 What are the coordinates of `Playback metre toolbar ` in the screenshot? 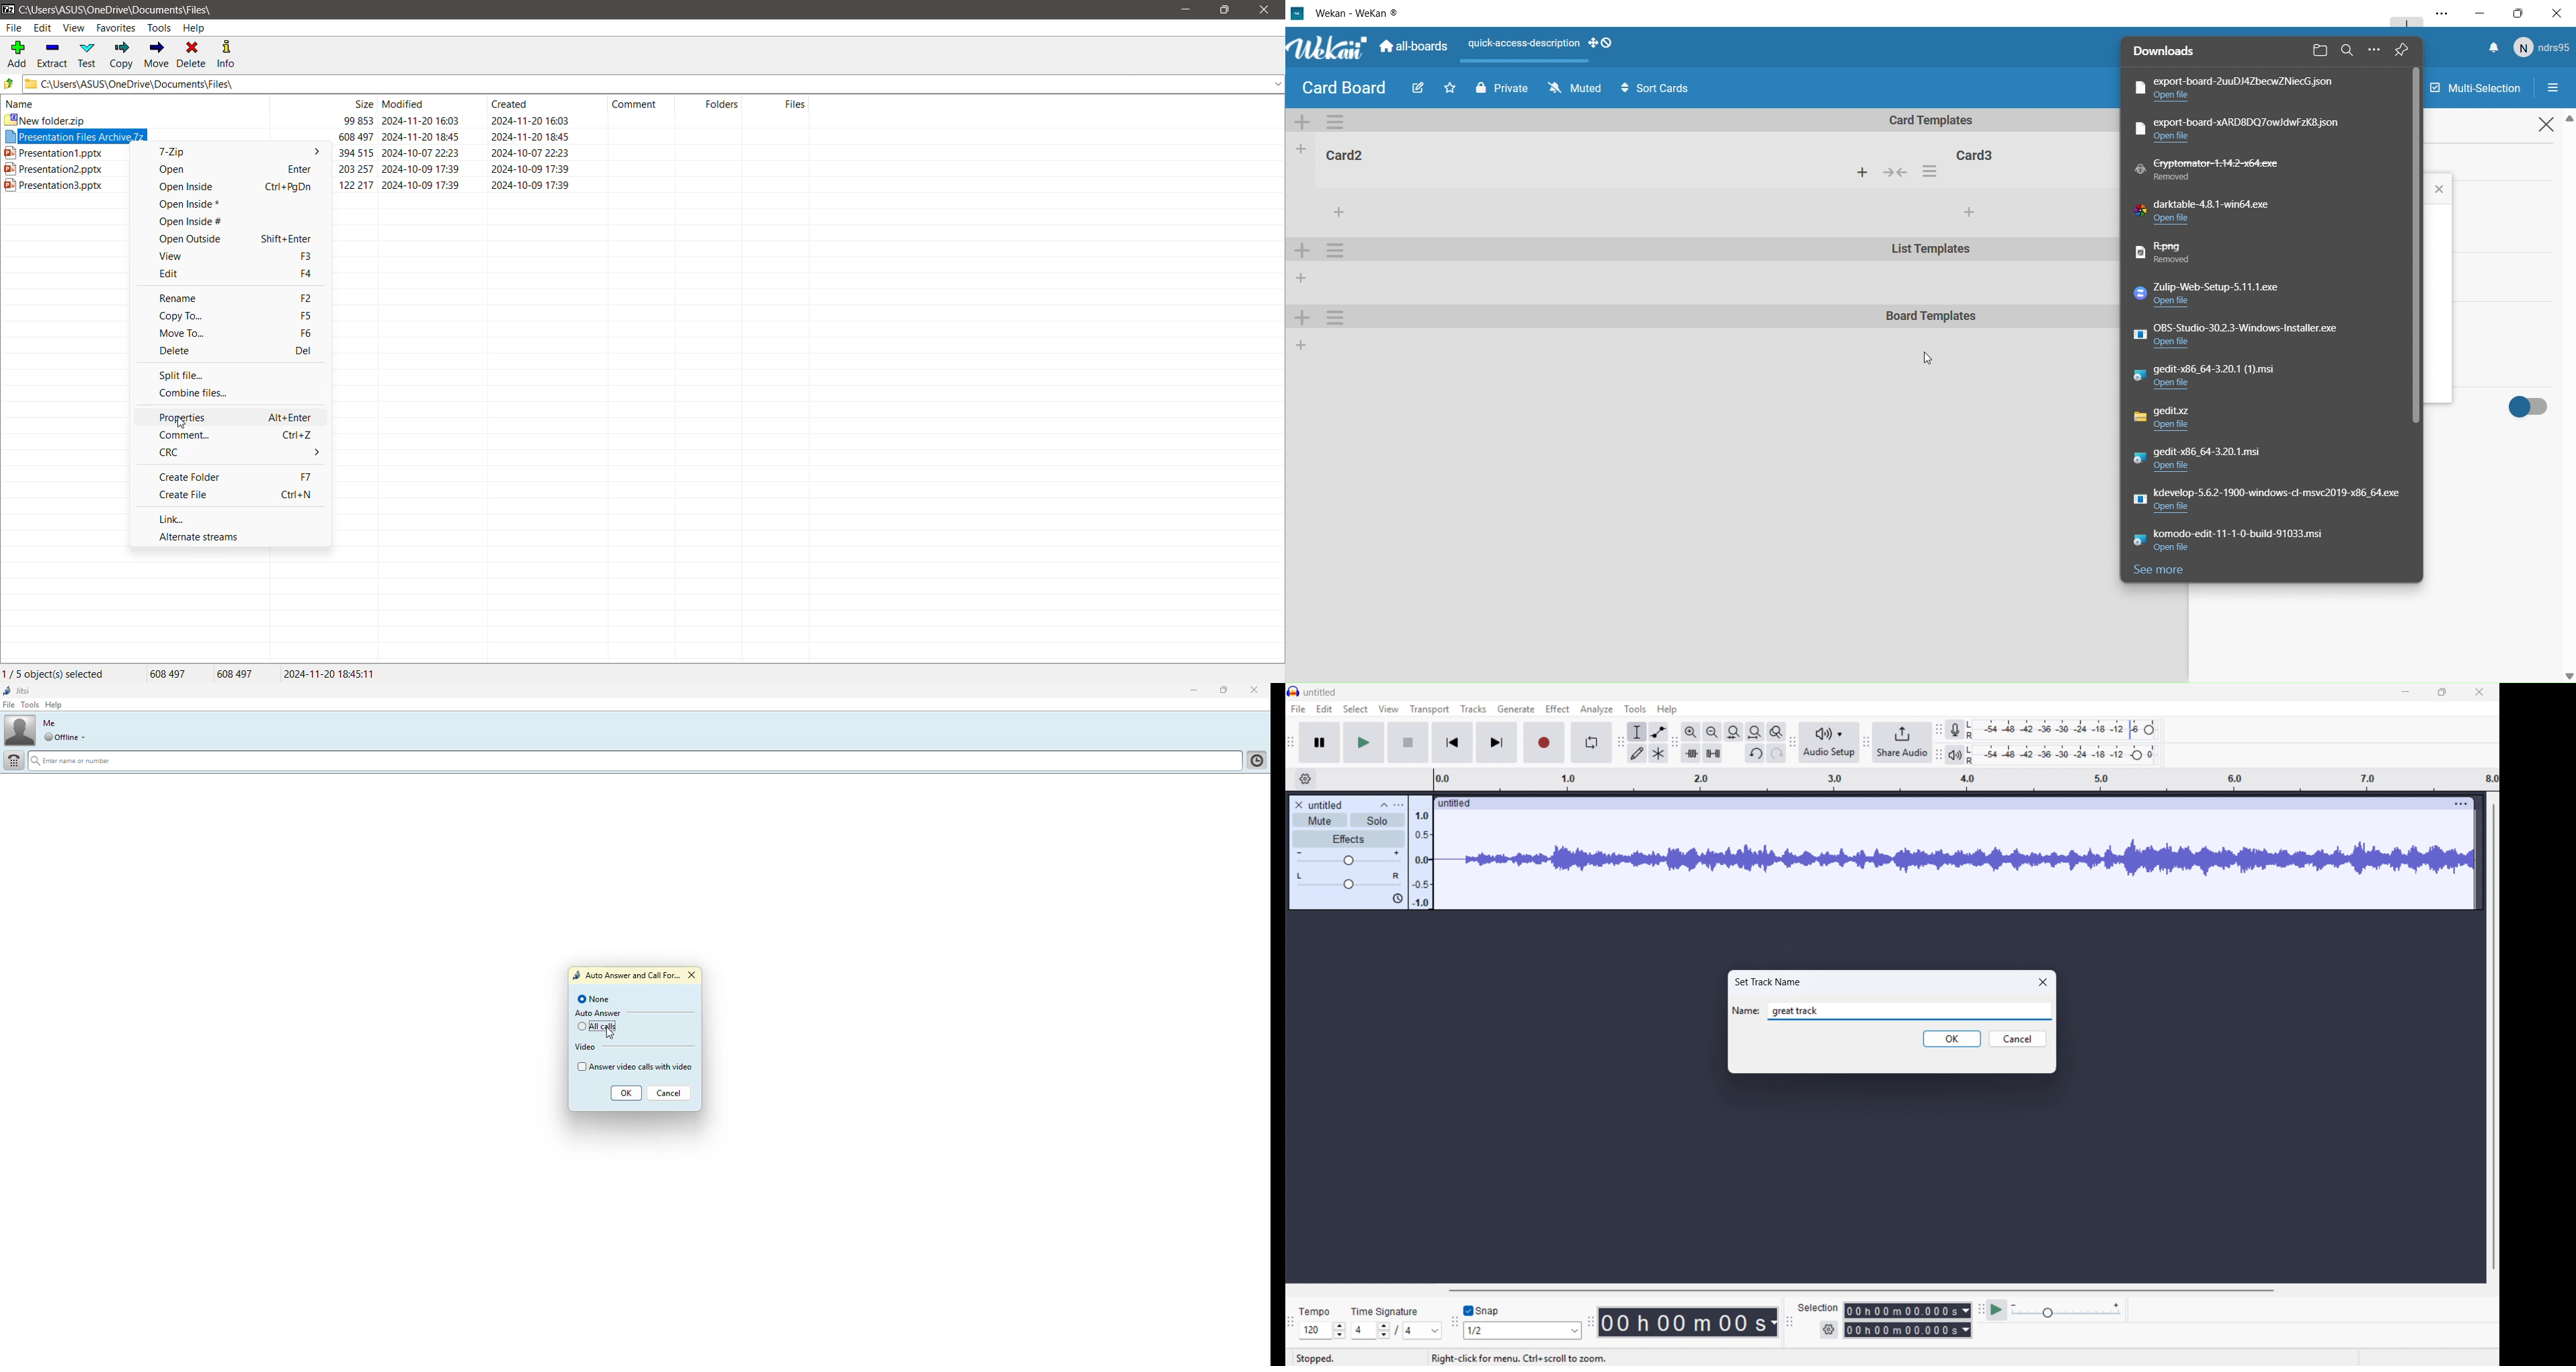 It's located at (1939, 756).